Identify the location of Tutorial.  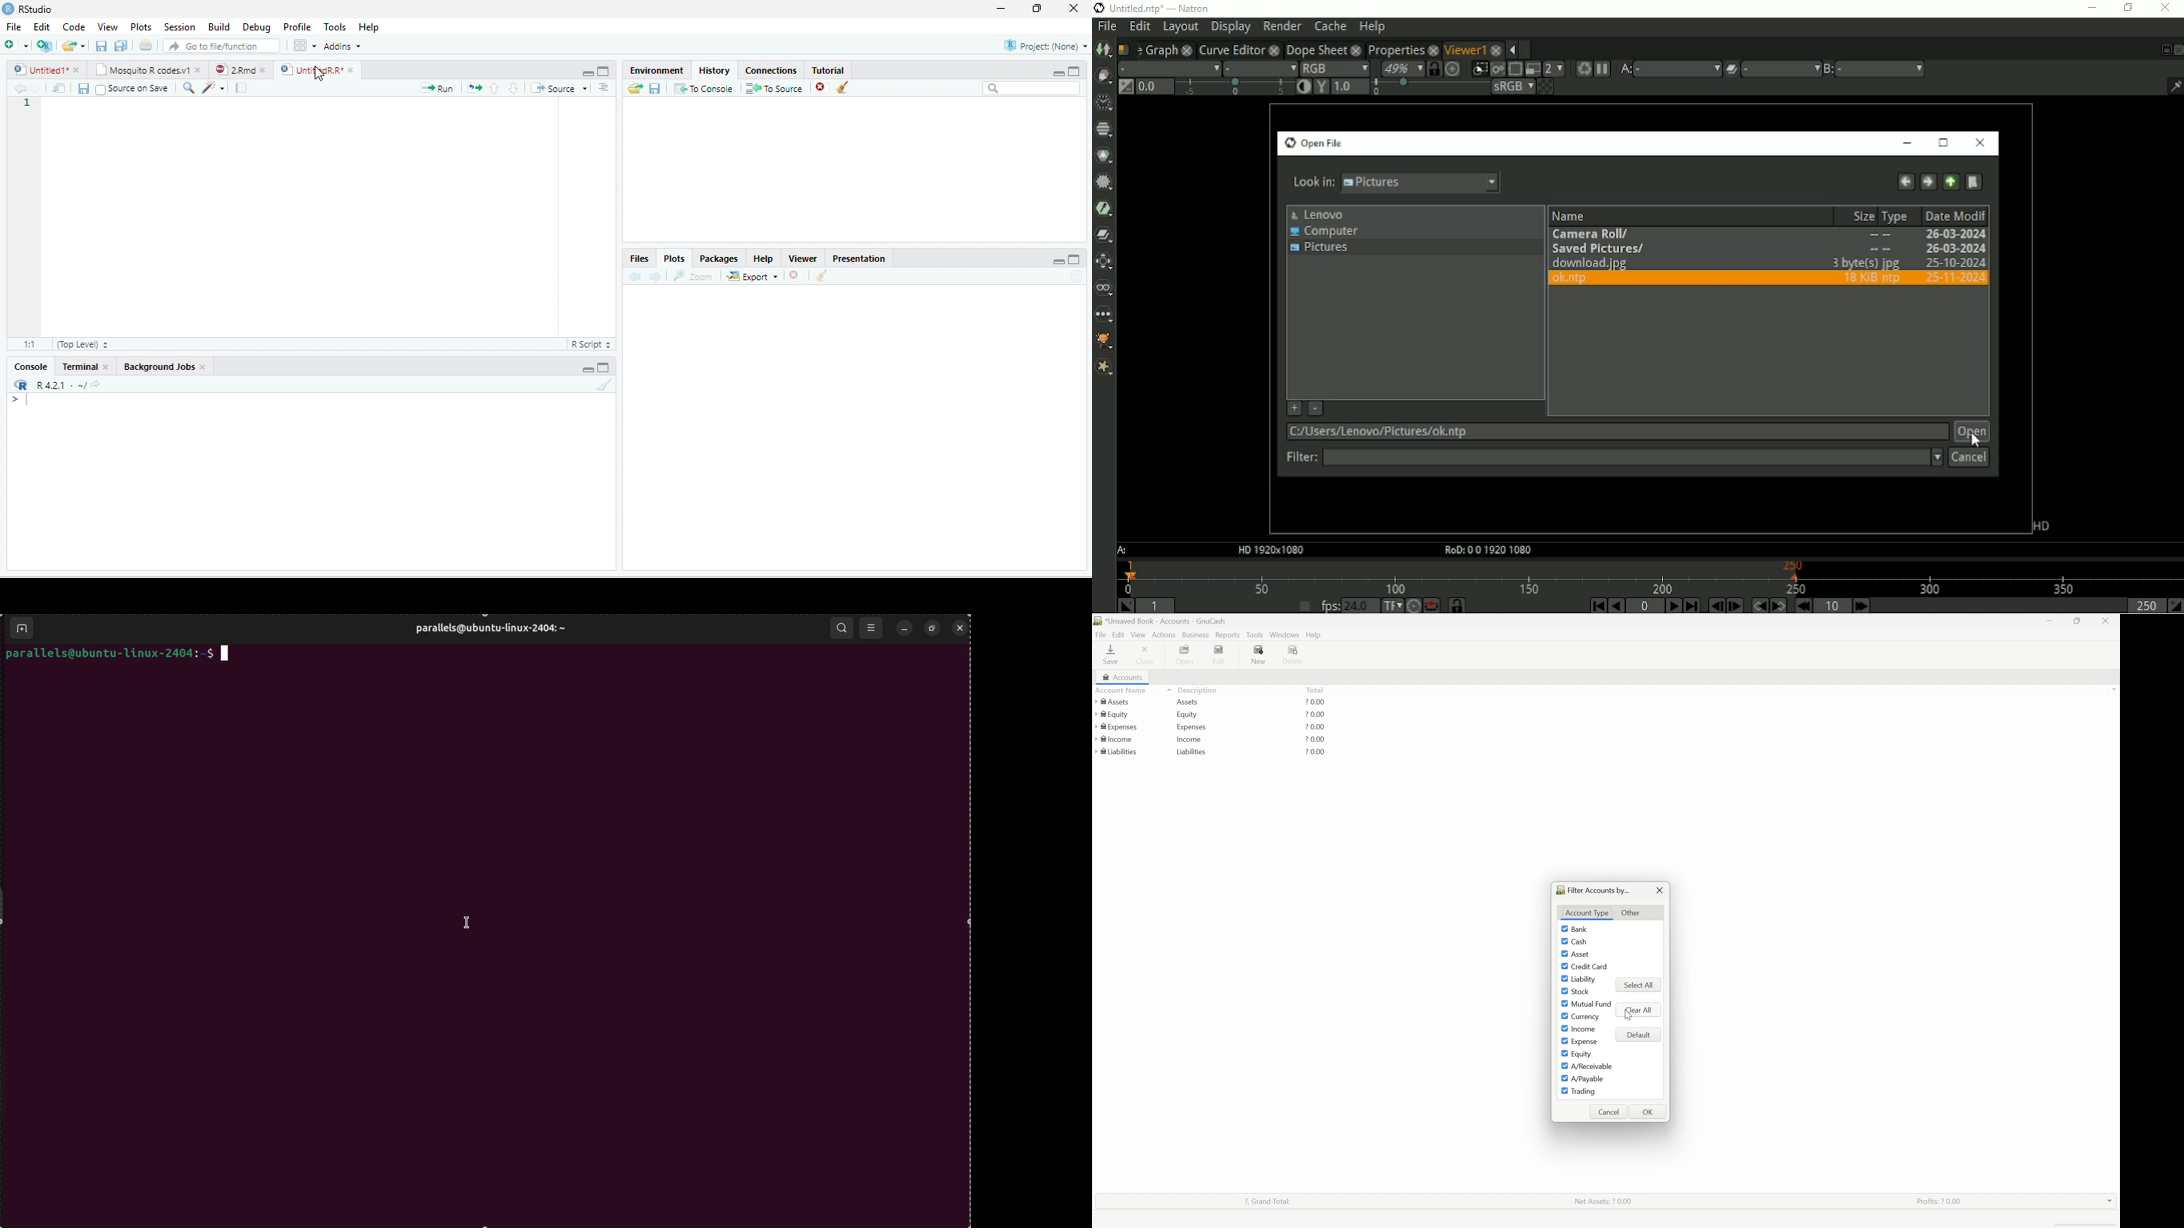
(829, 69).